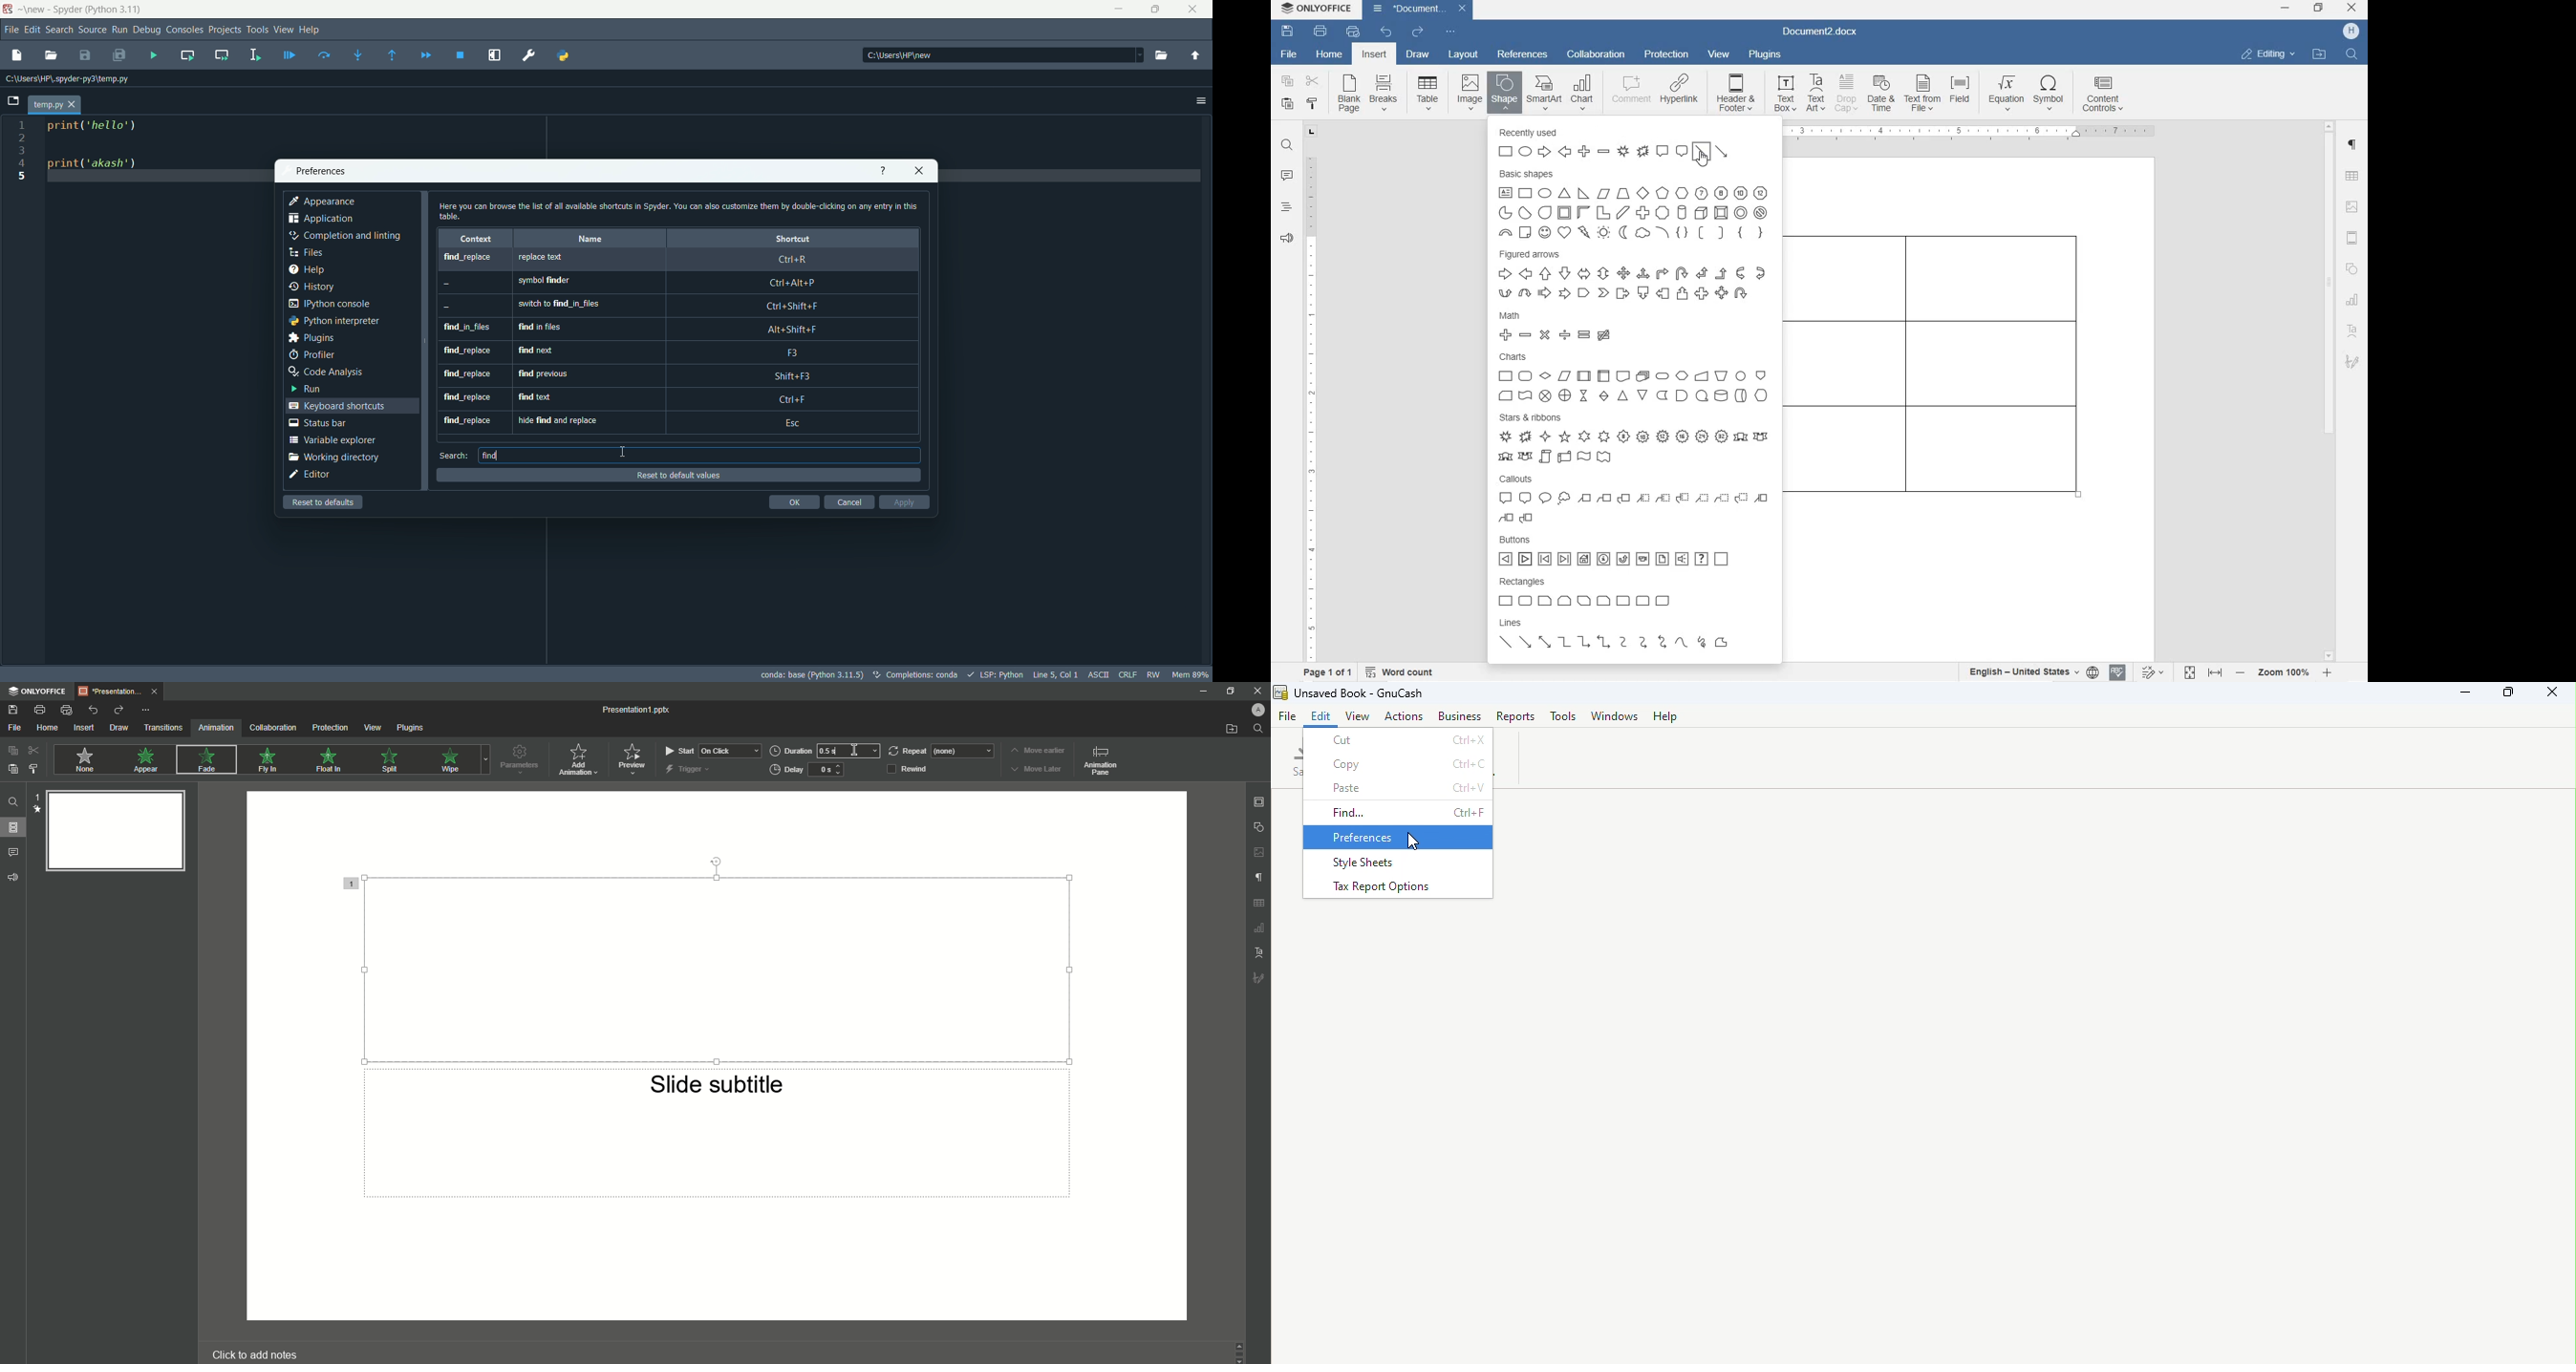 Image resolution: width=2576 pixels, height=1372 pixels. I want to click on minimize, so click(1117, 8).